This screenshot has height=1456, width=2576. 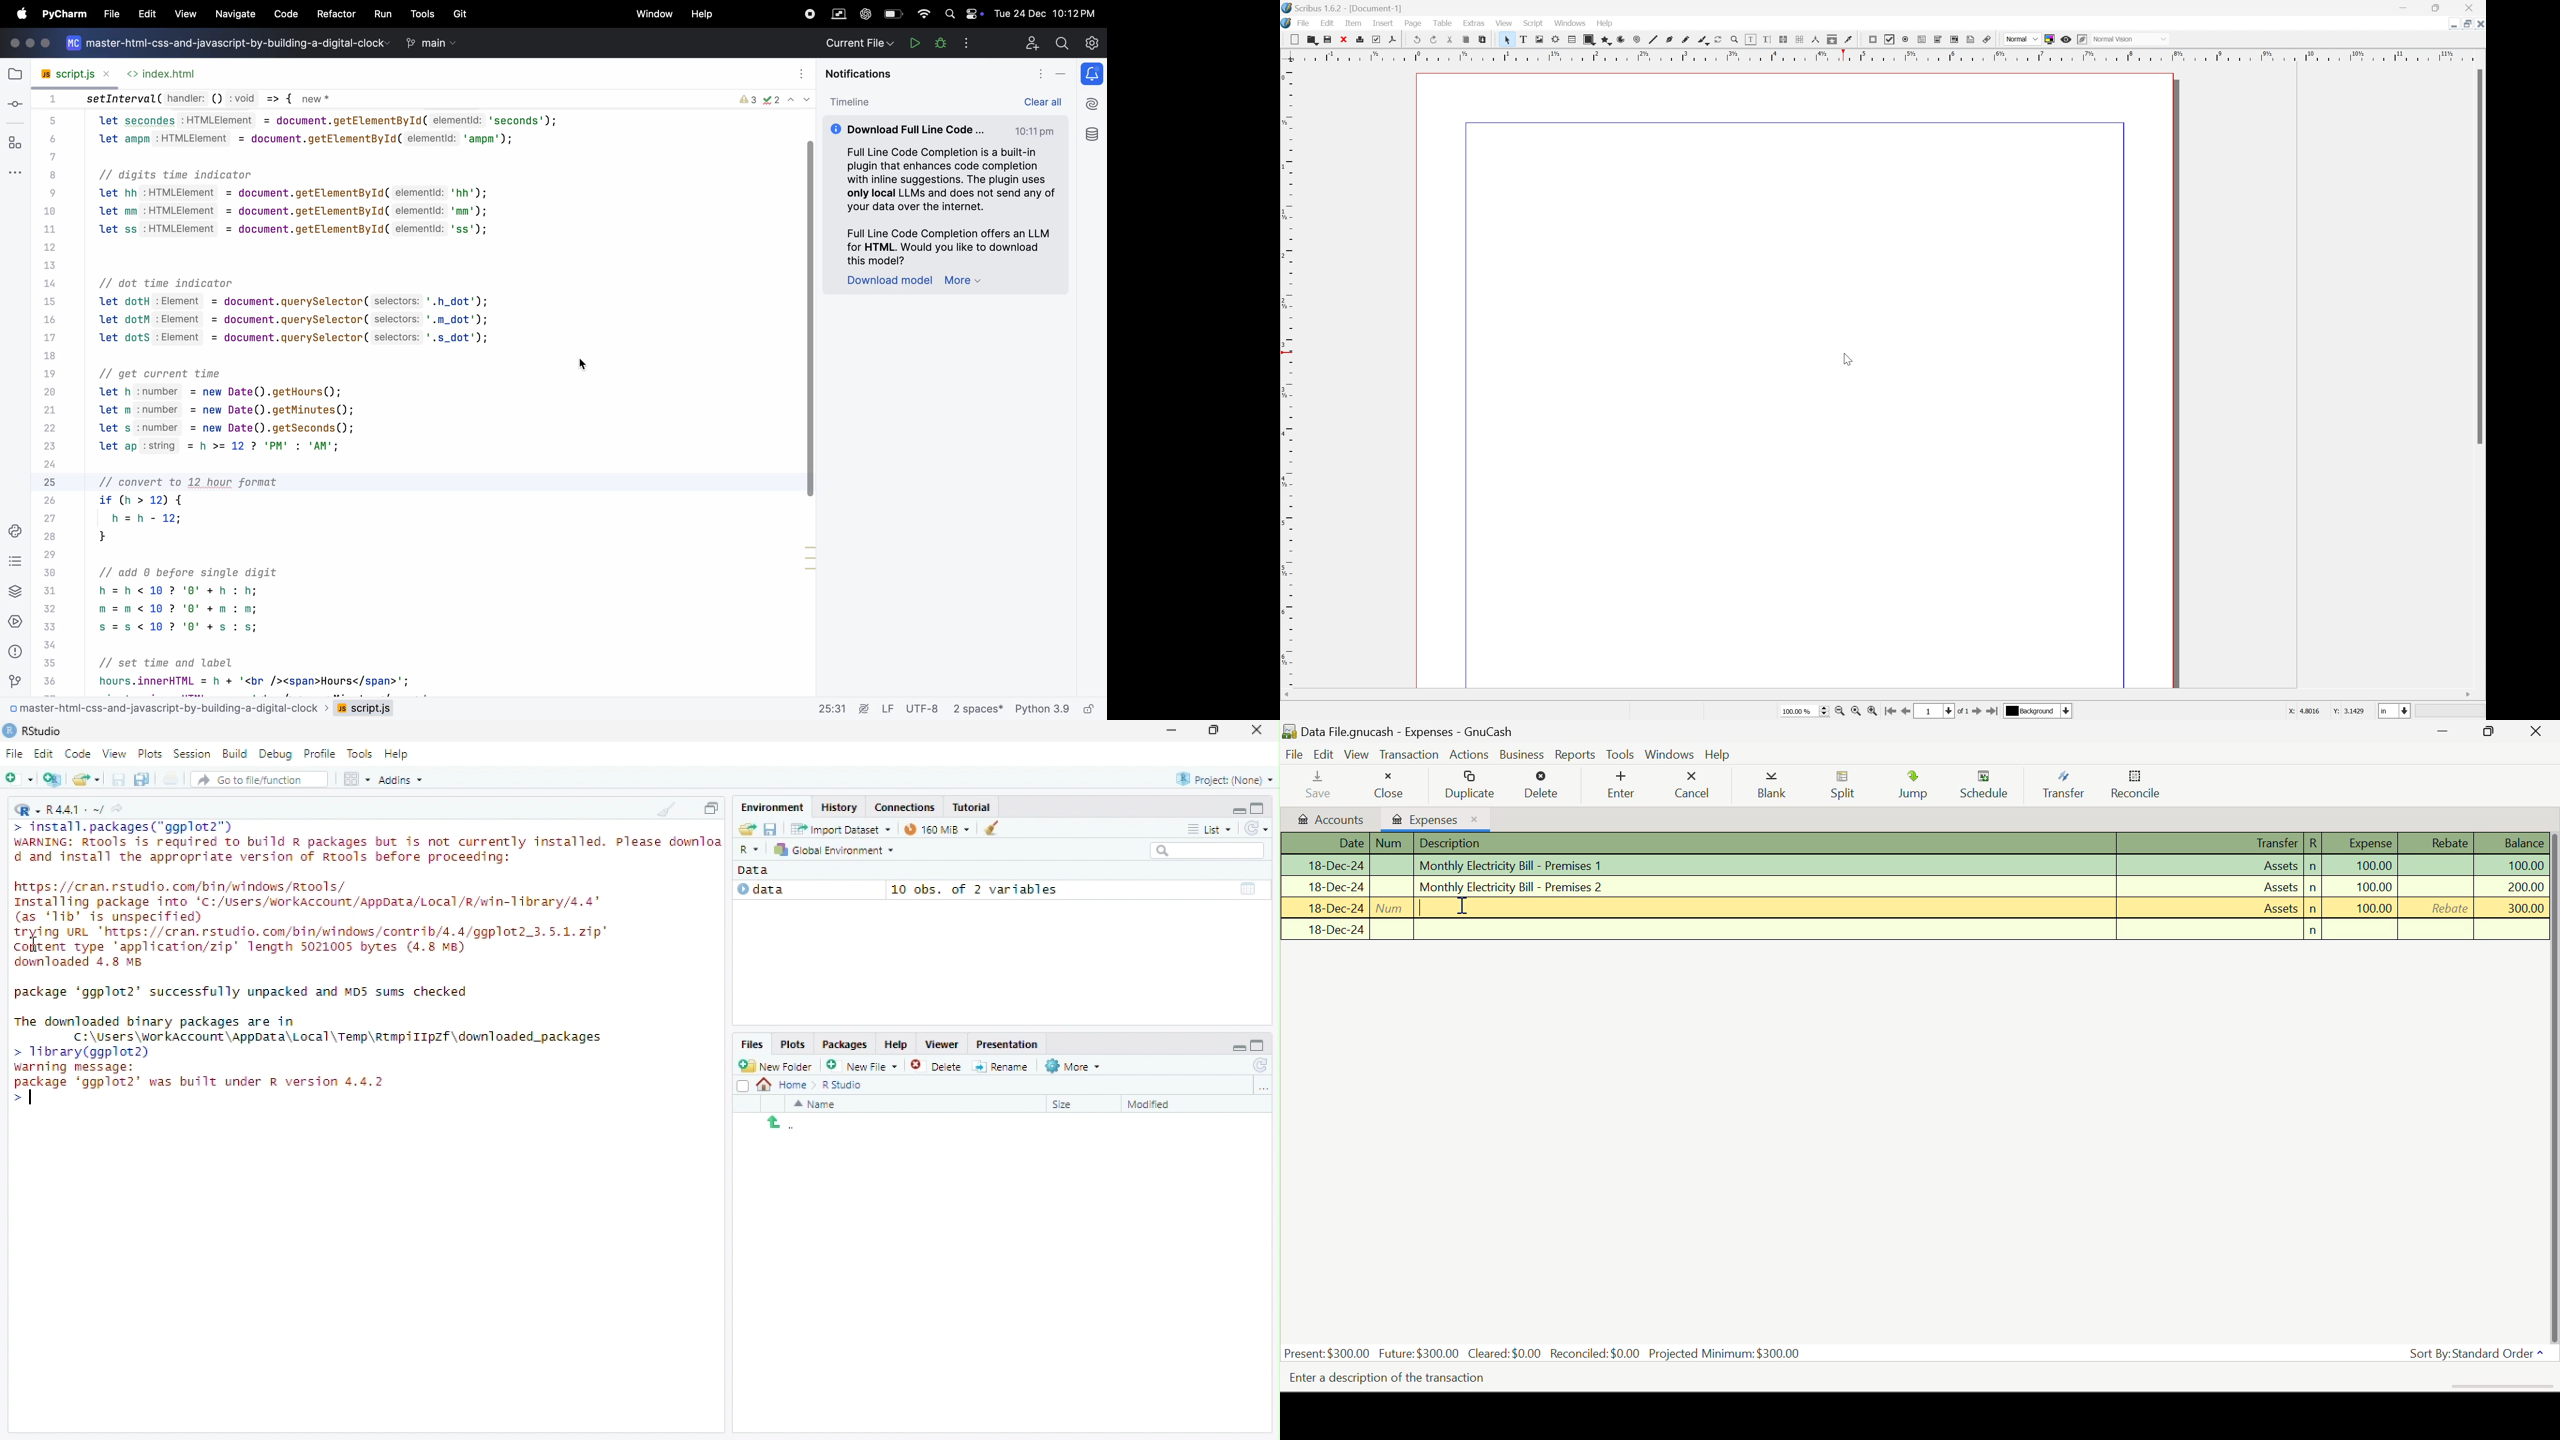 What do you see at coordinates (1256, 827) in the screenshot?
I see `Refresh the list of objects` at bounding box center [1256, 827].